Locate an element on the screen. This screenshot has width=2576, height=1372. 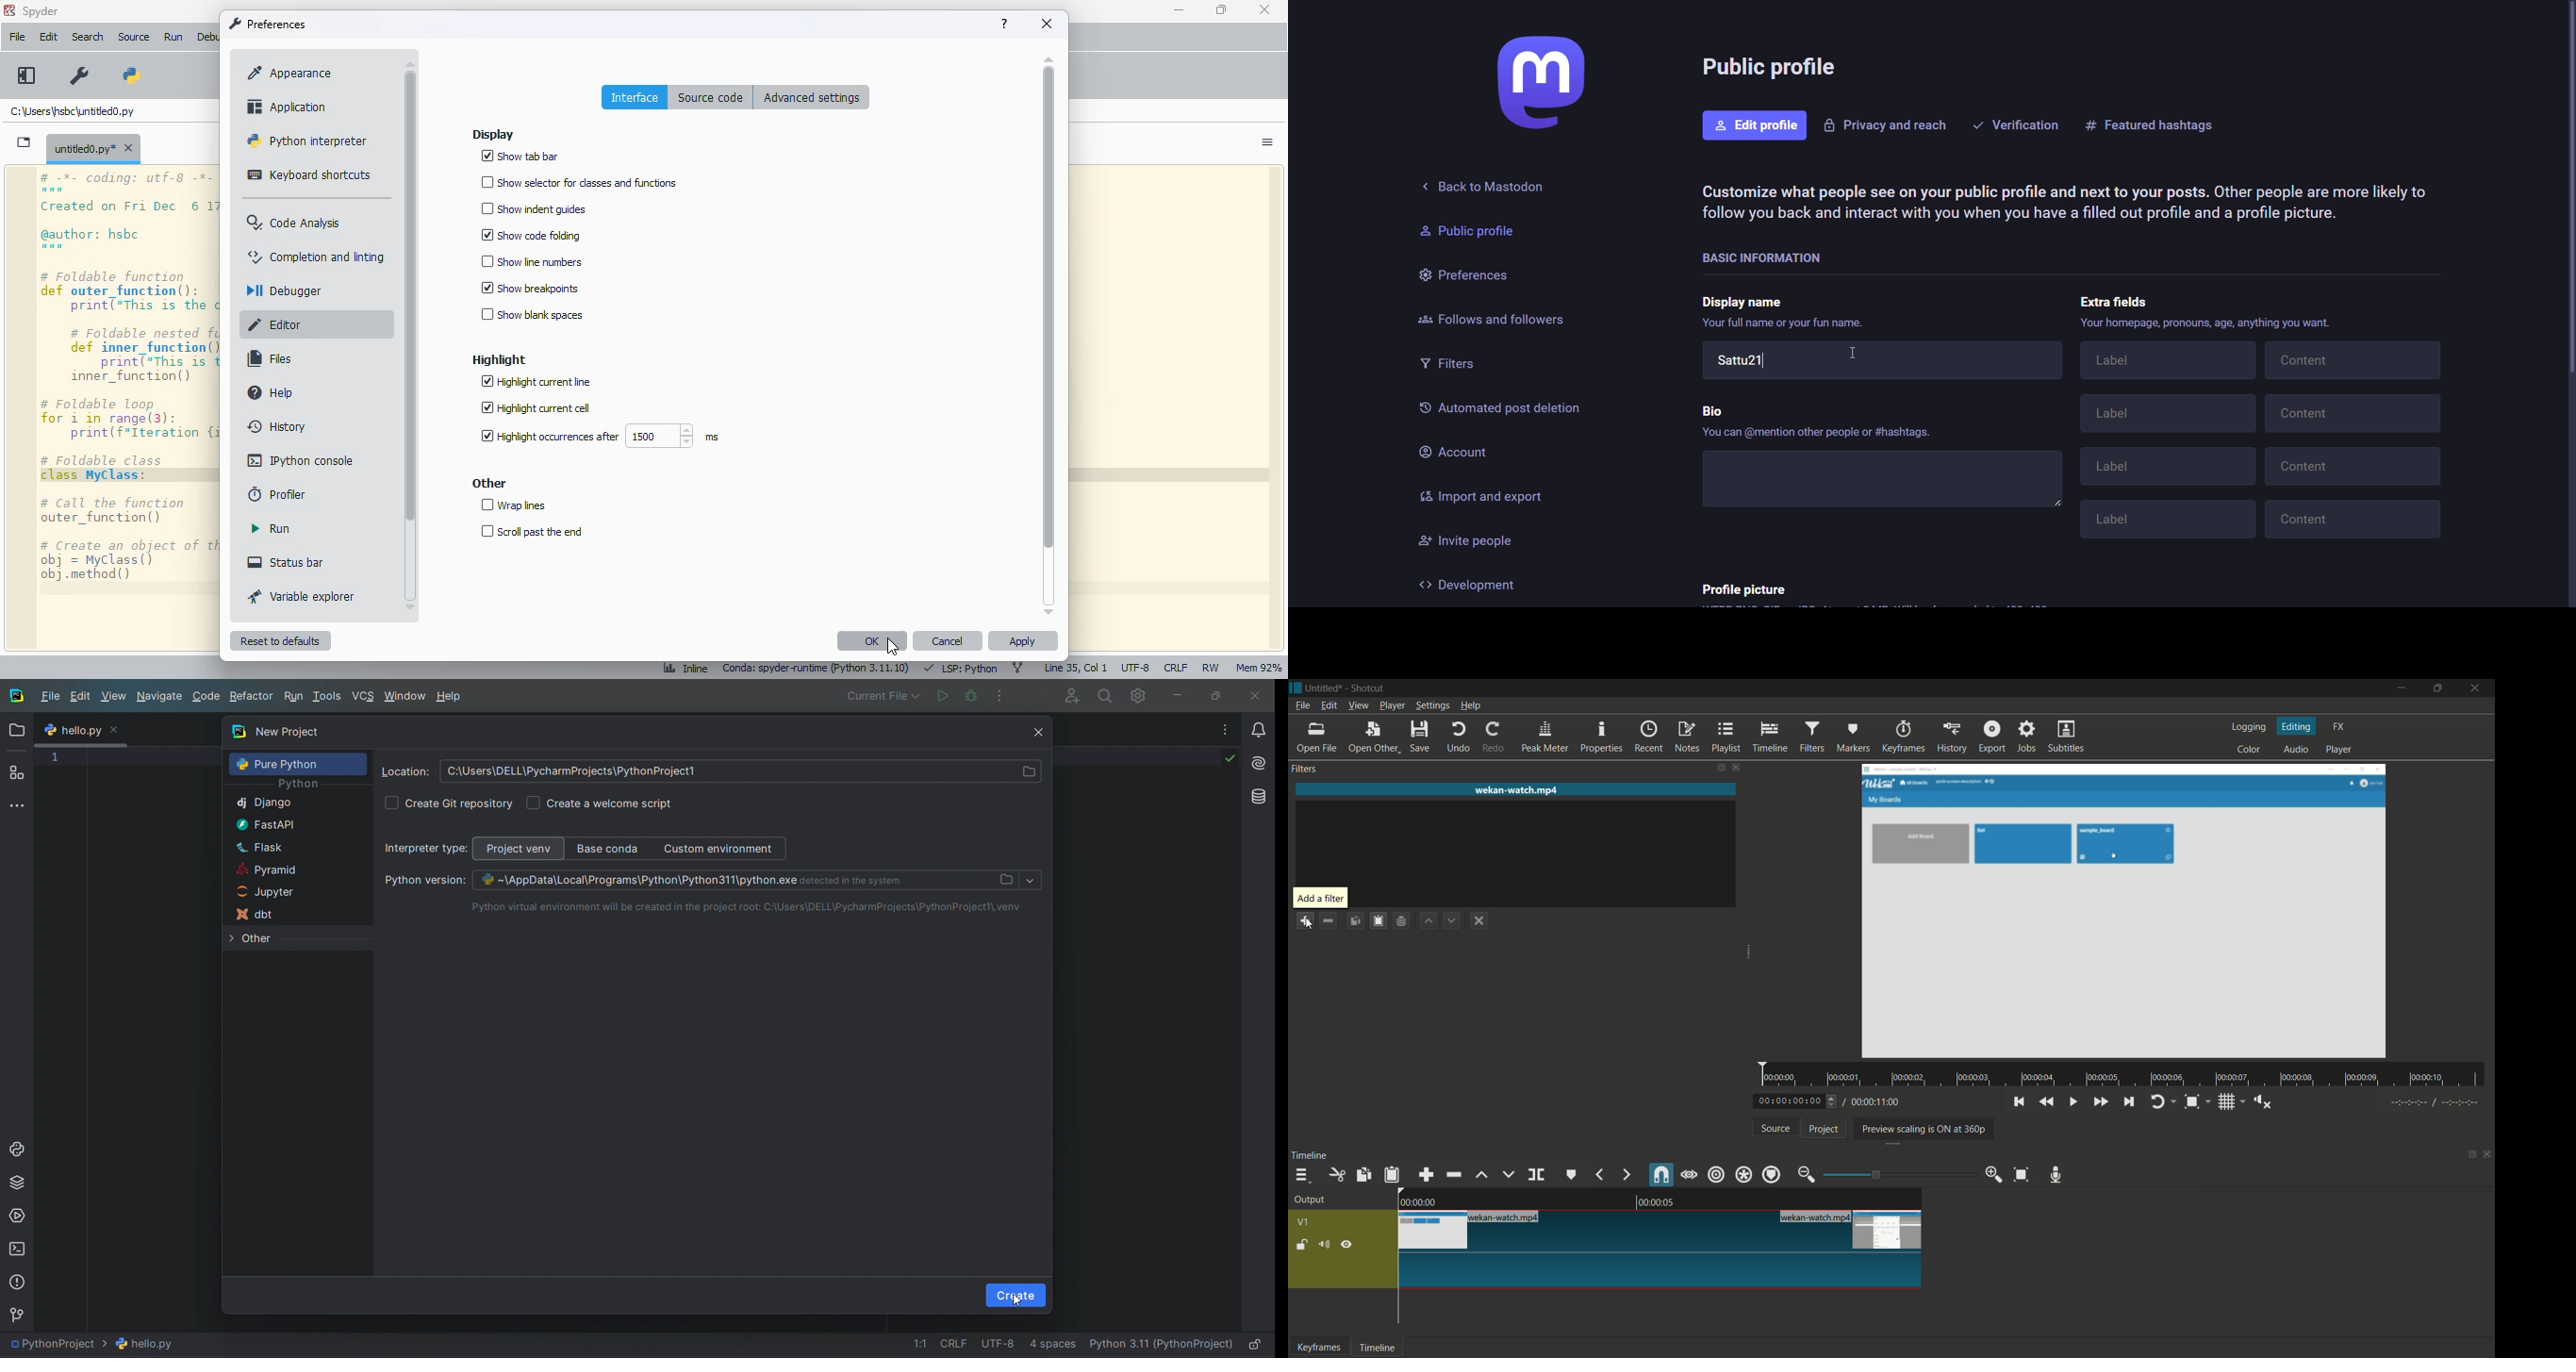
‘You can @mention other people or #hashtags. is located at coordinates (1815, 435).